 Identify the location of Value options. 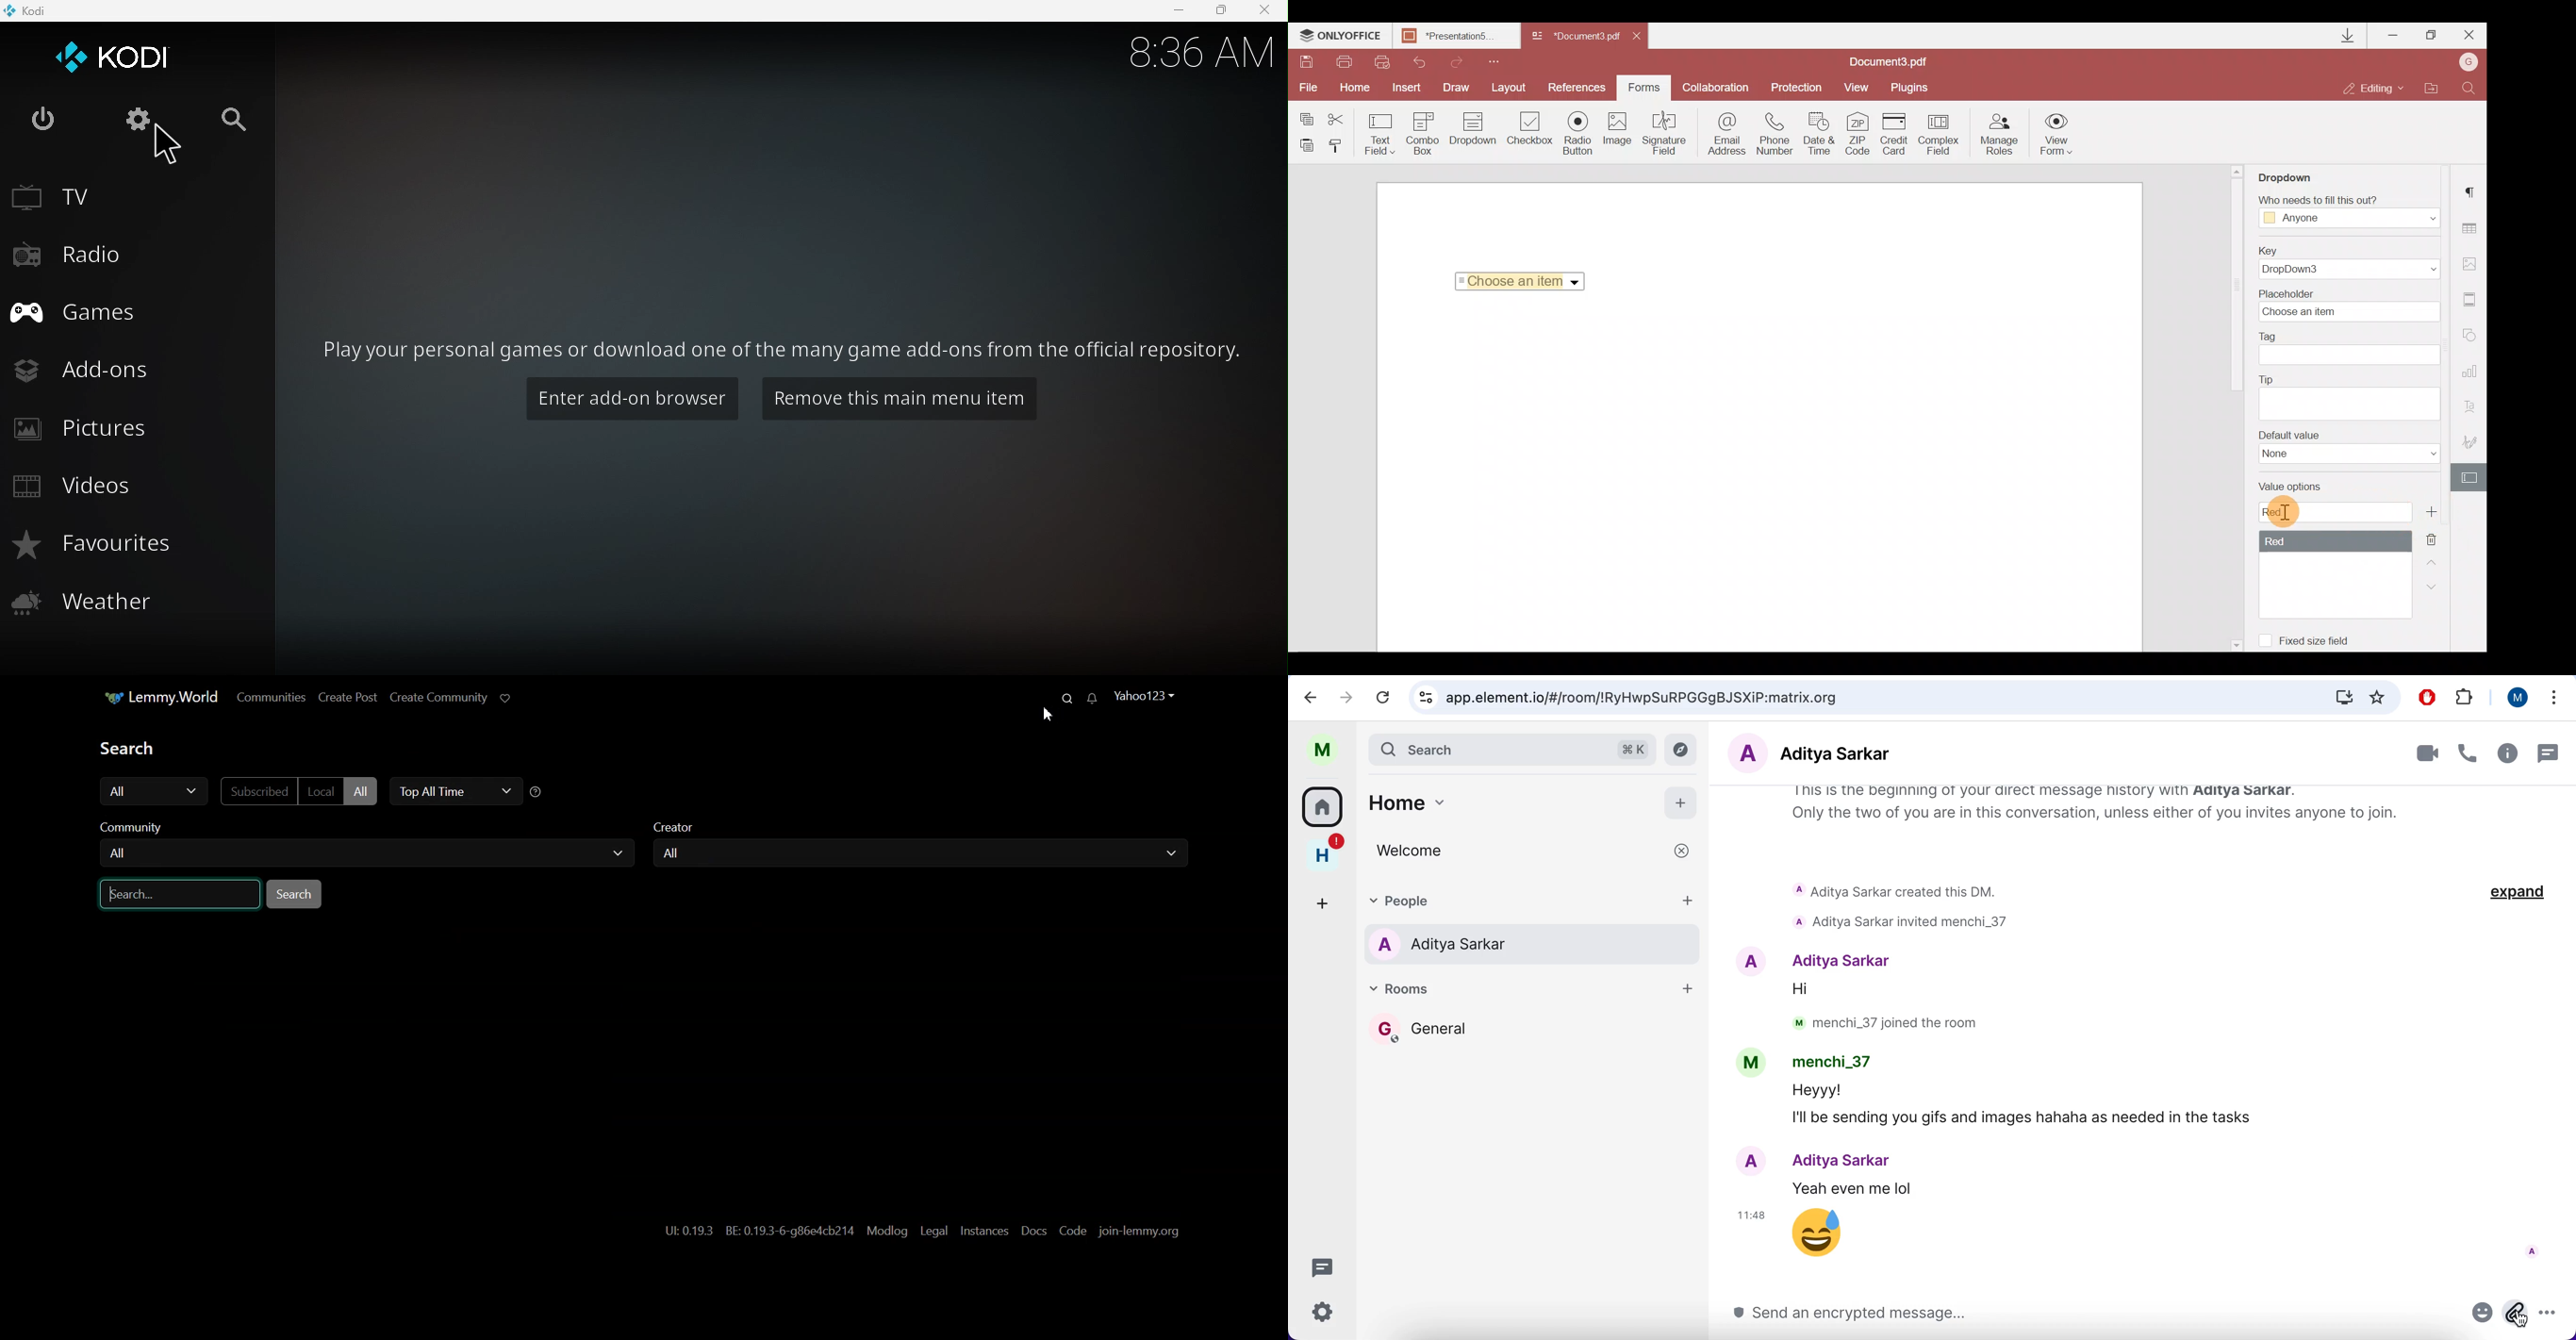
(2331, 550).